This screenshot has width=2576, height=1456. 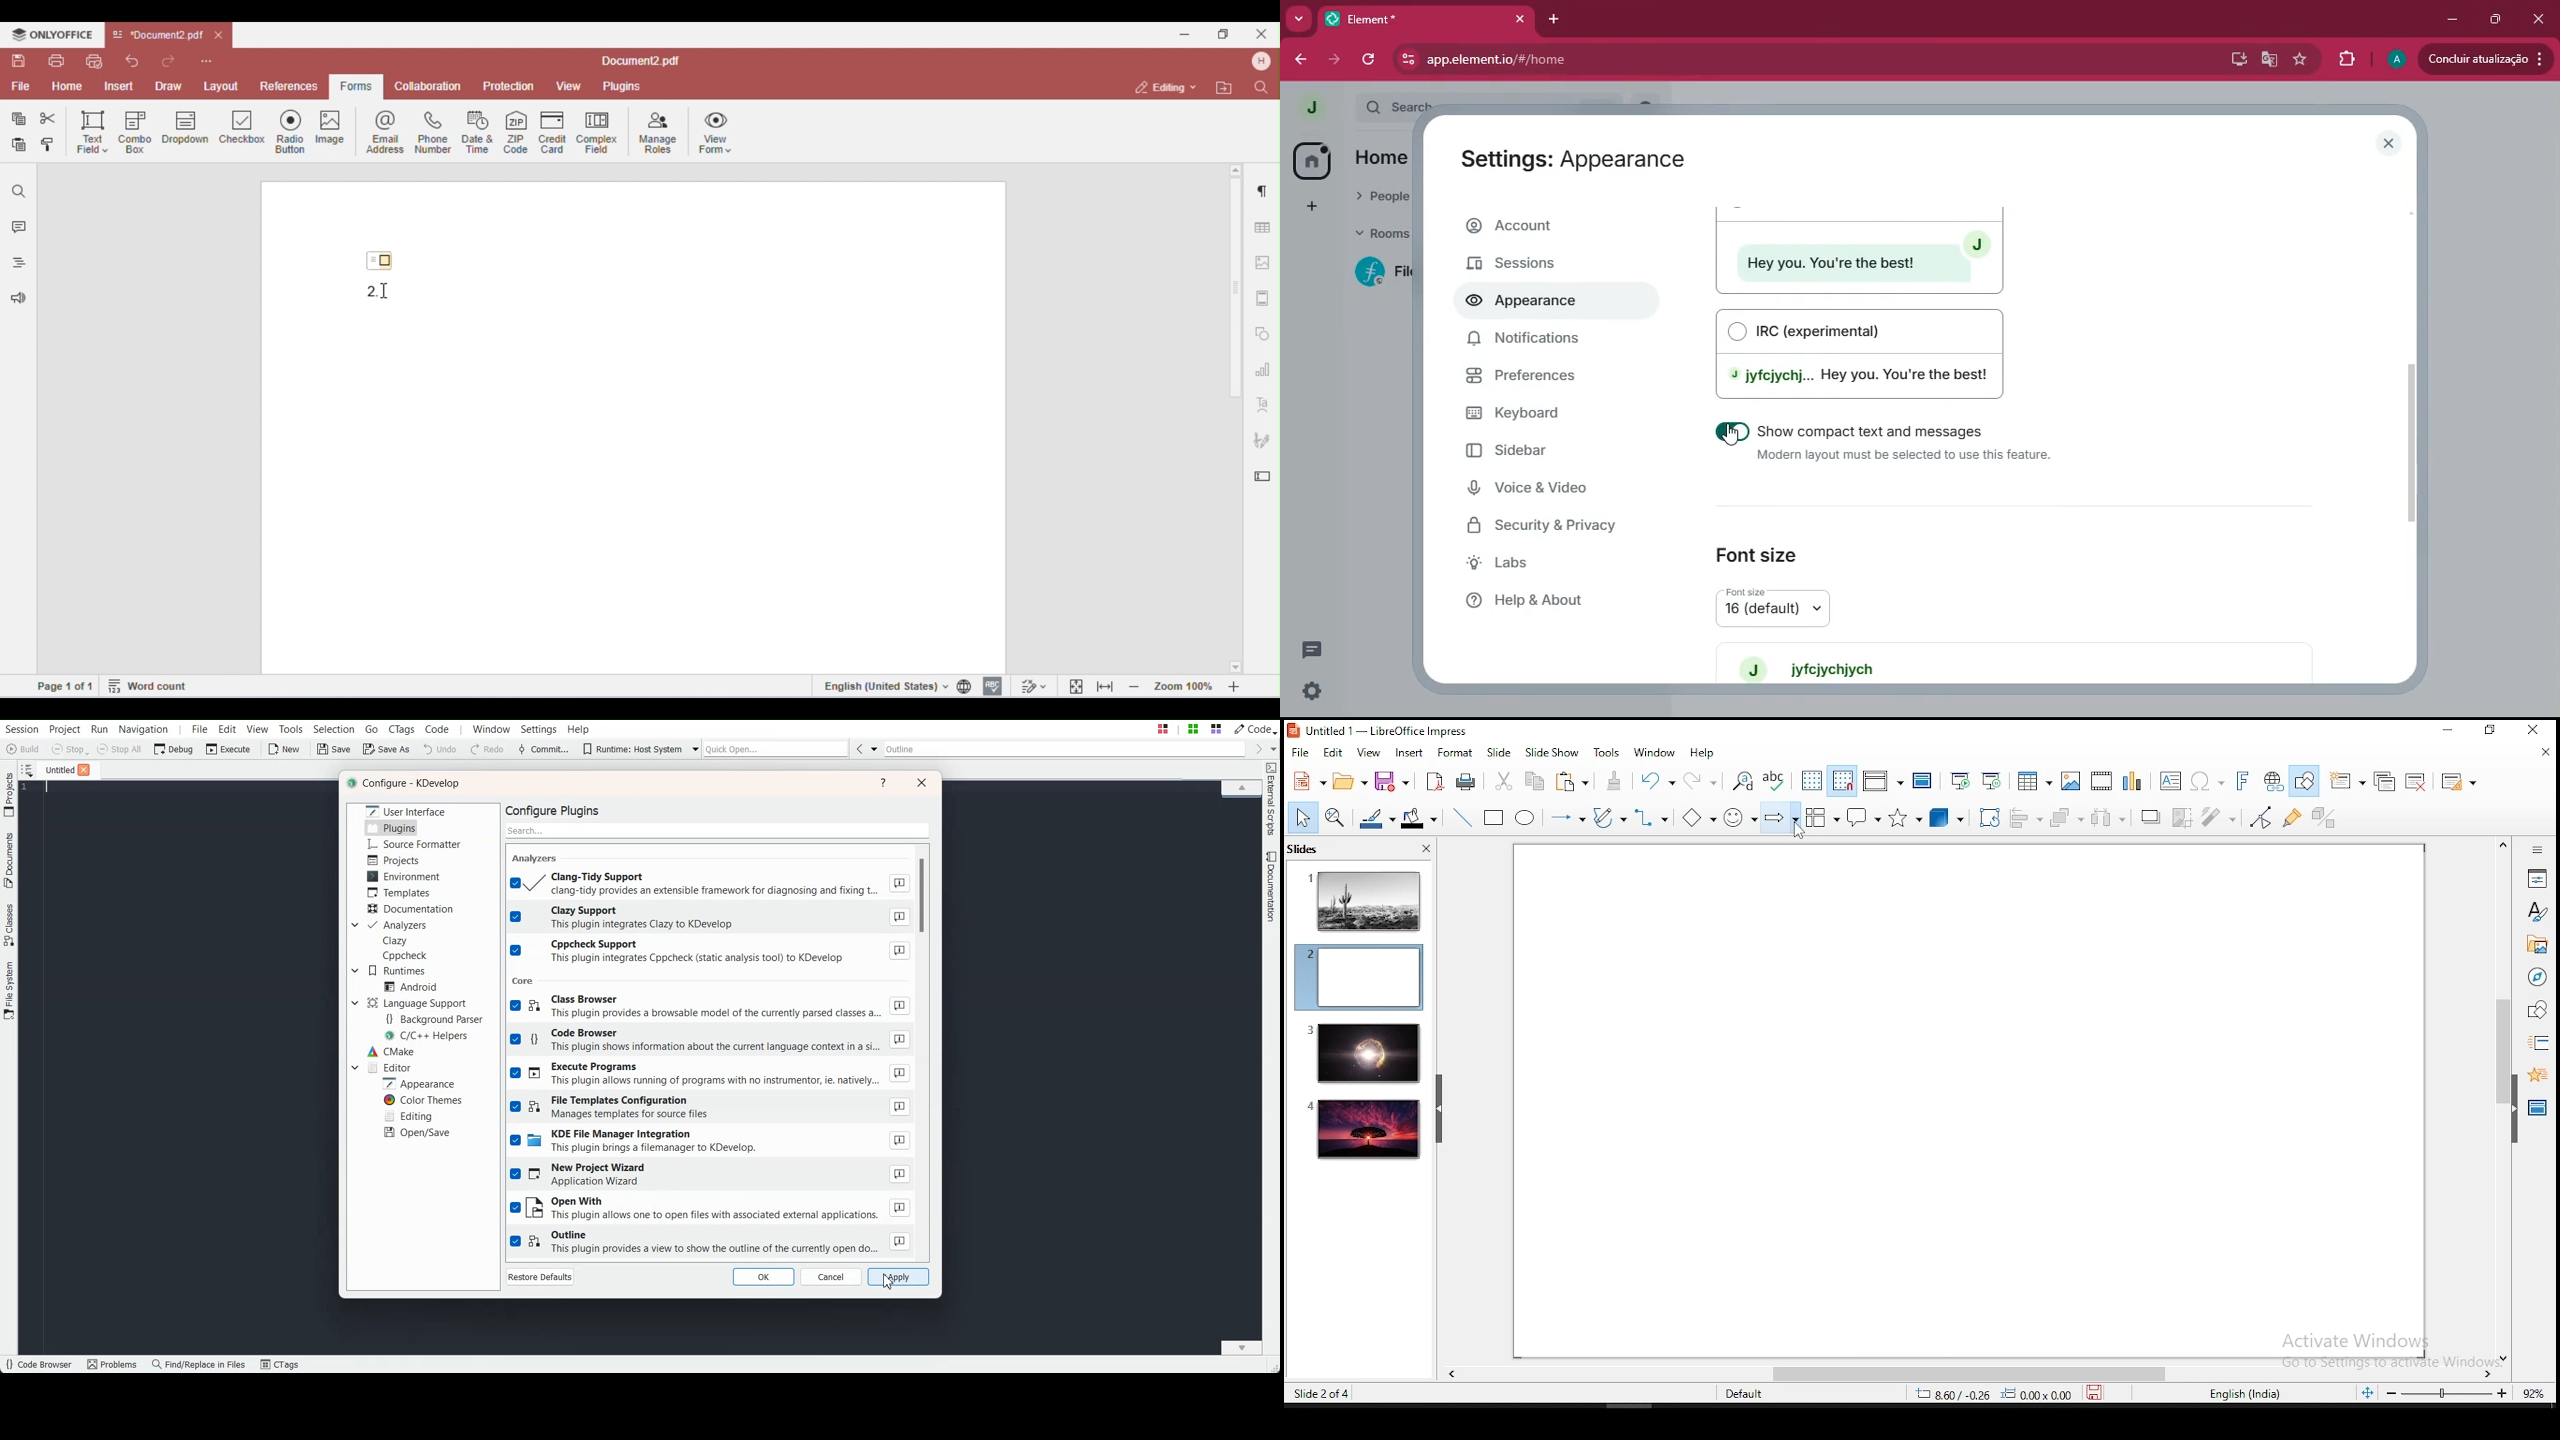 What do you see at coordinates (1305, 782) in the screenshot?
I see `new` at bounding box center [1305, 782].